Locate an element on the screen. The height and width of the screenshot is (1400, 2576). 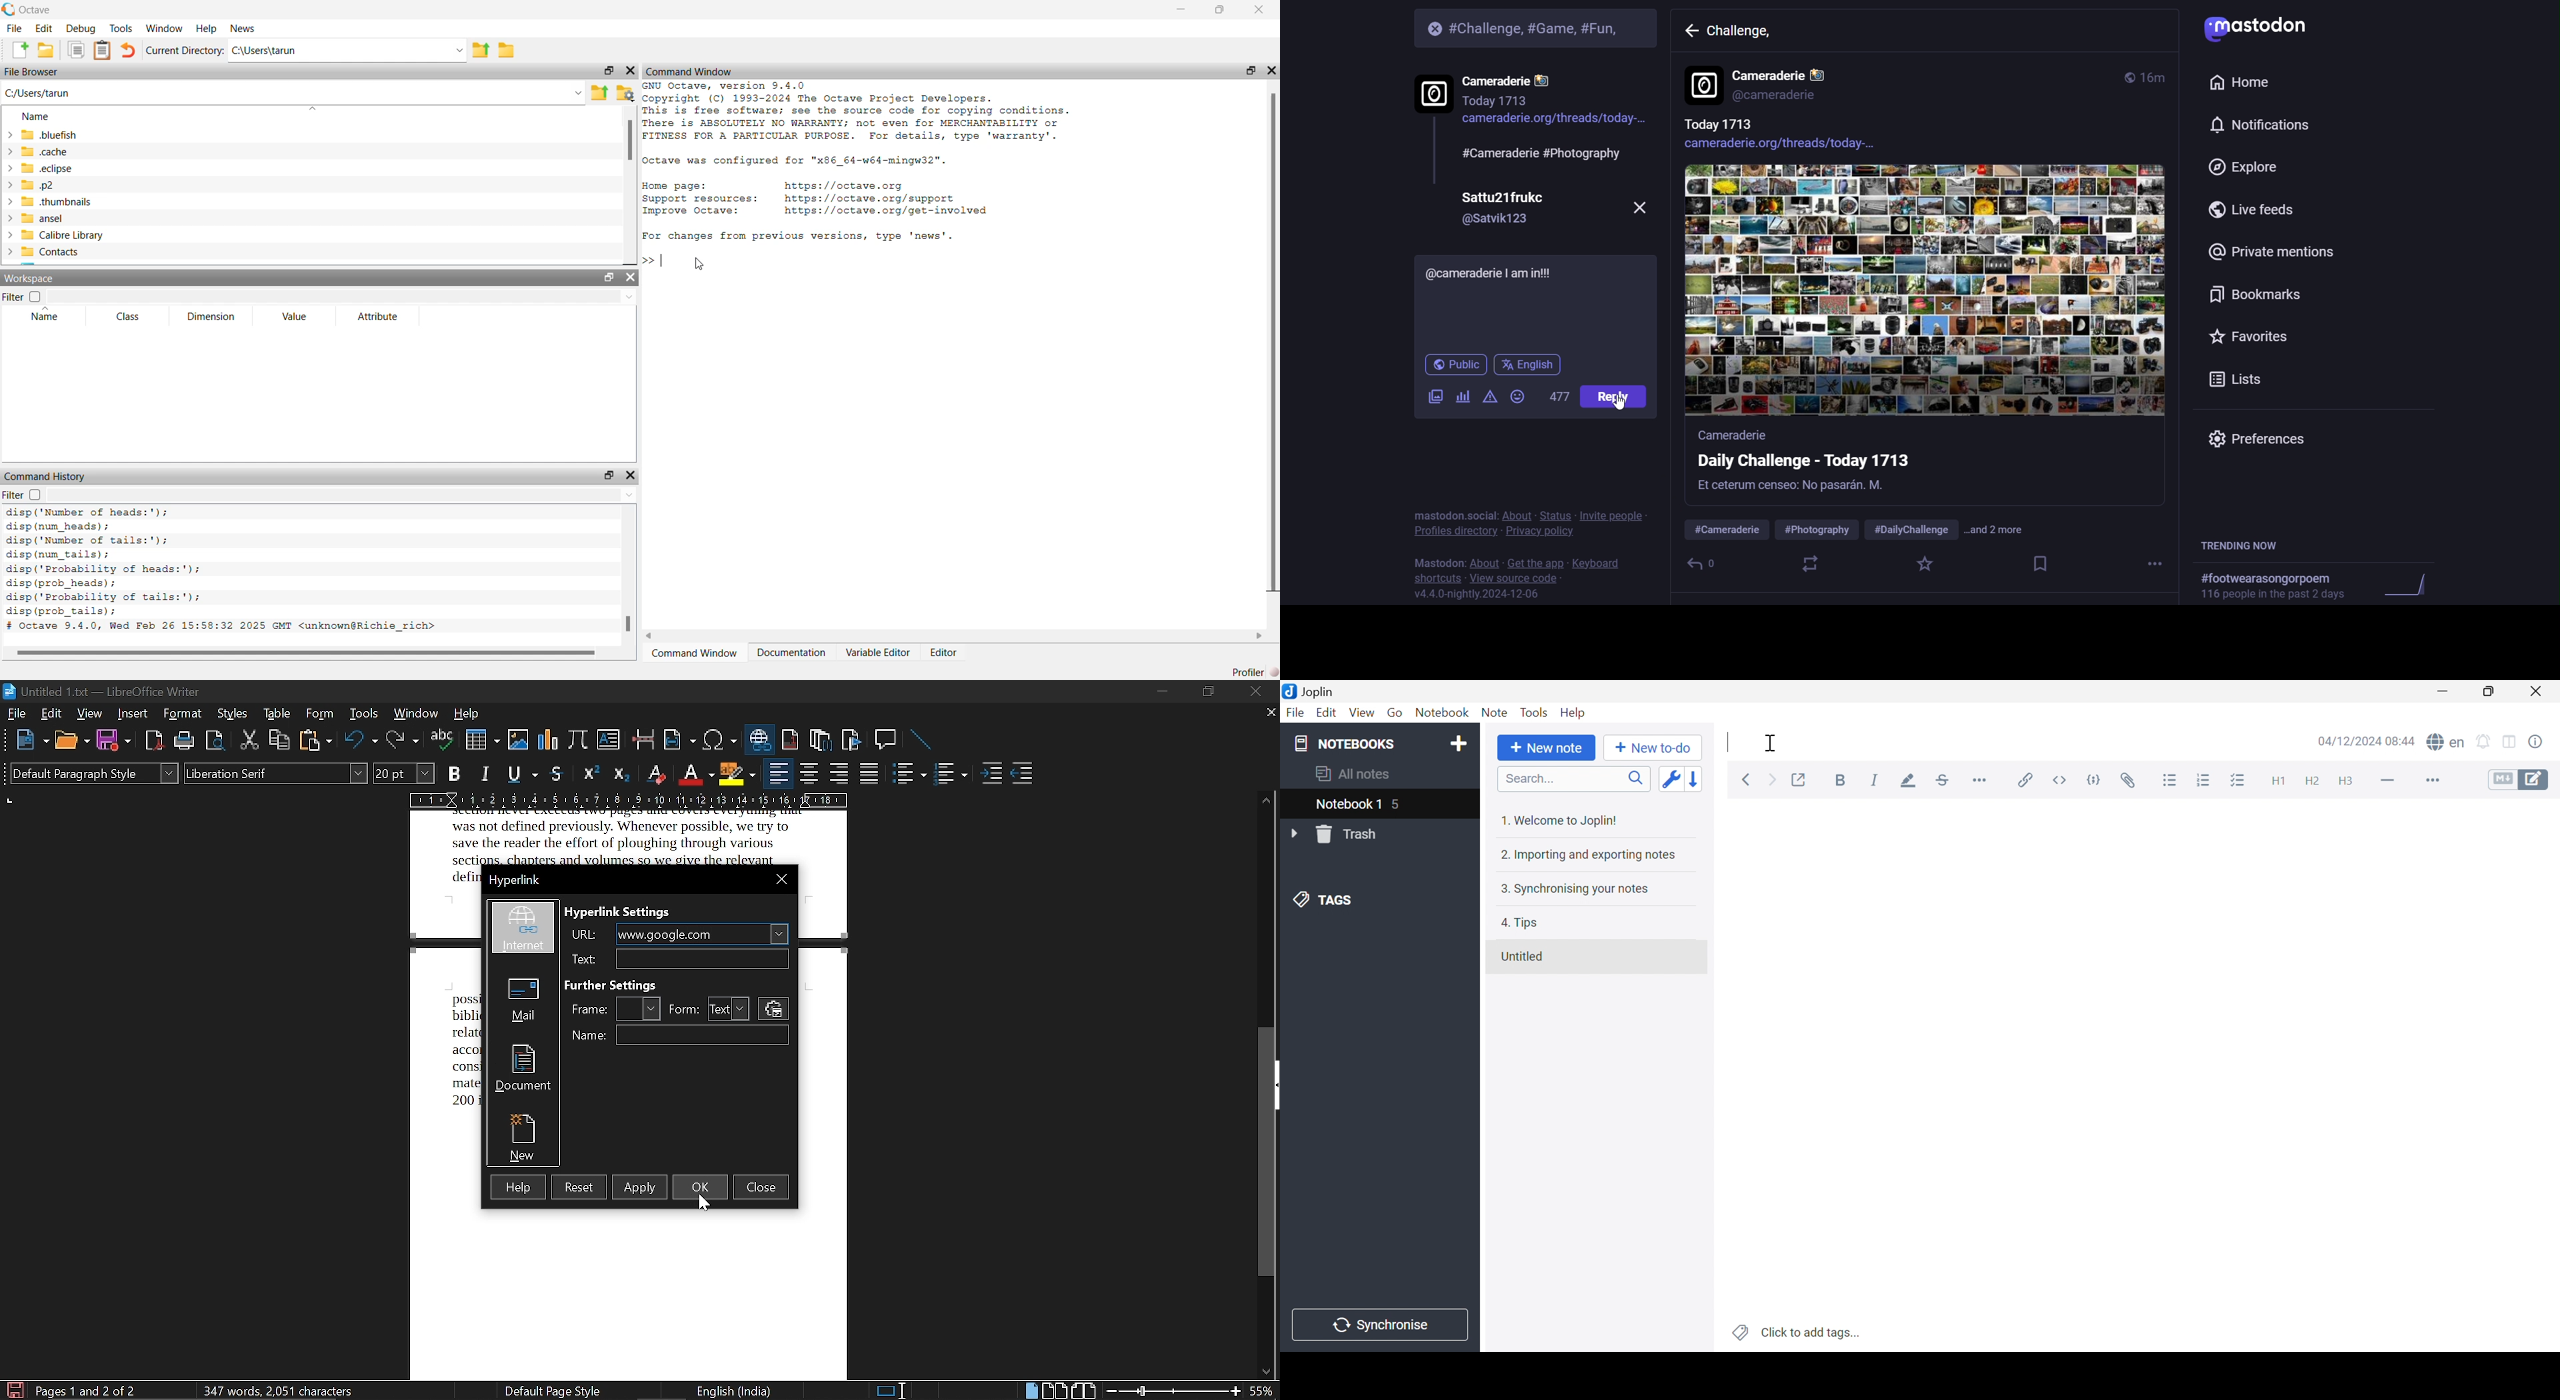
Attribute is located at coordinates (376, 317).